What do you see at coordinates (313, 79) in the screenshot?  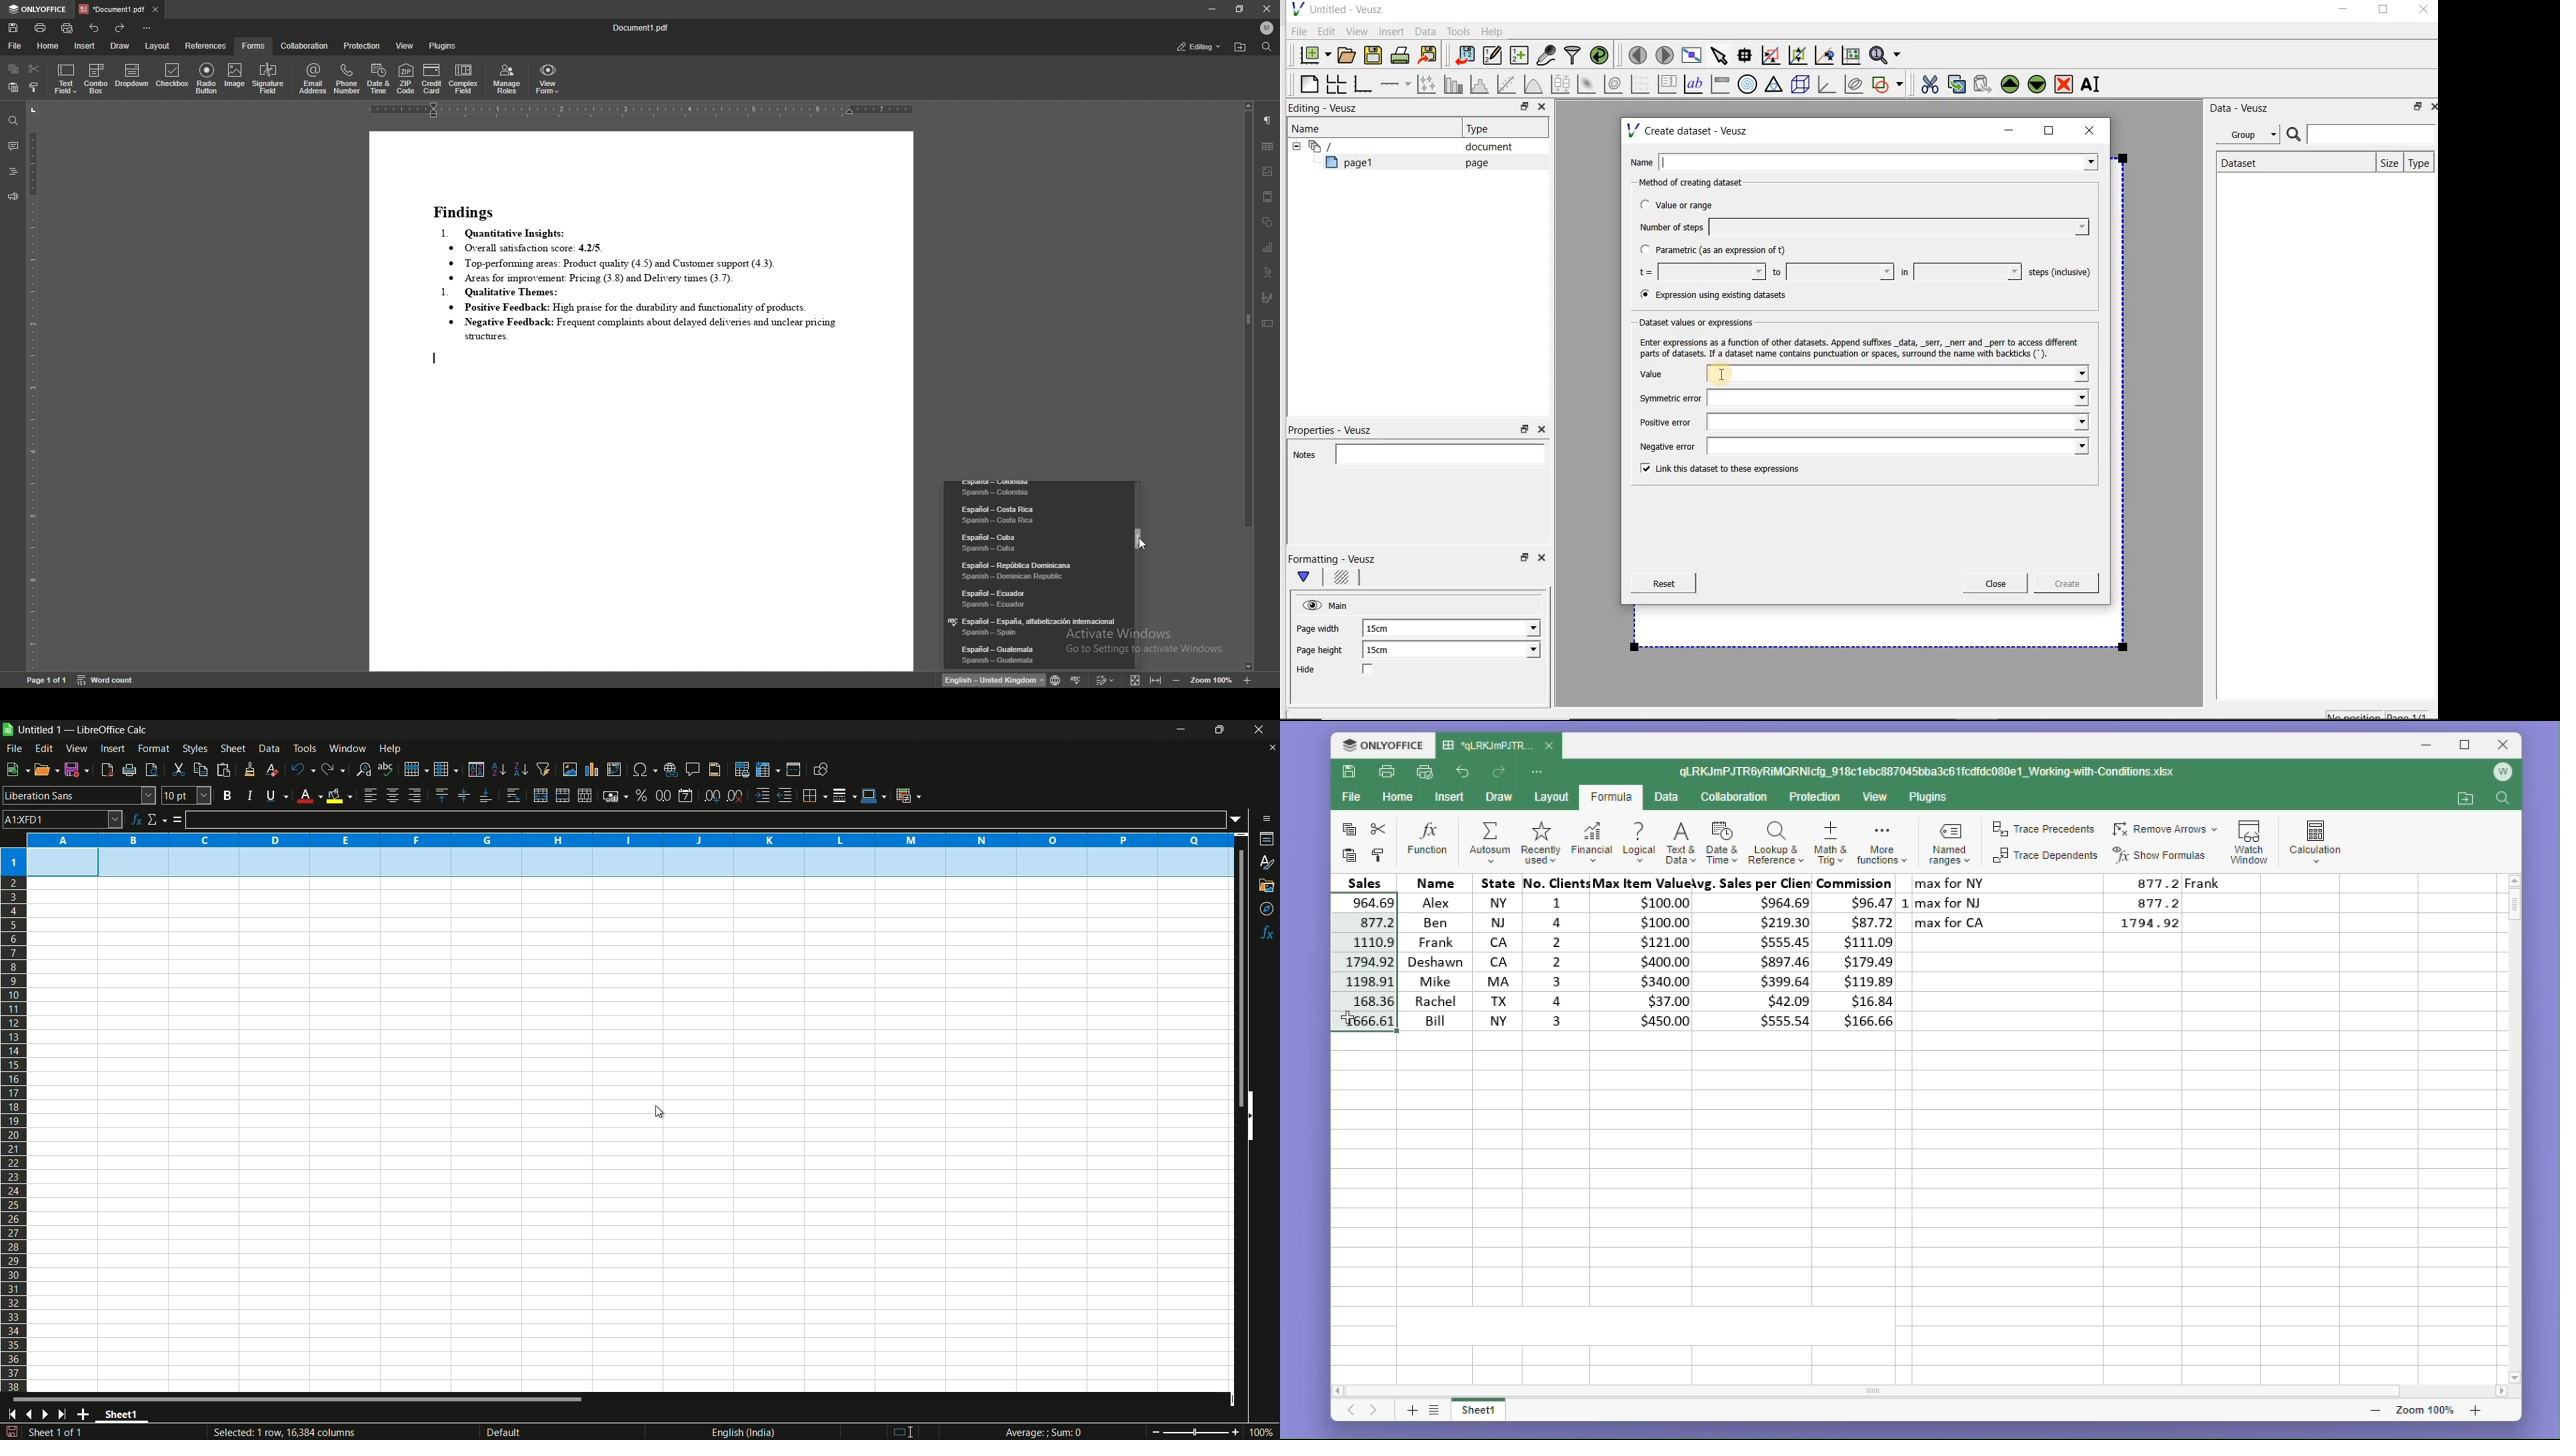 I see `email address` at bounding box center [313, 79].